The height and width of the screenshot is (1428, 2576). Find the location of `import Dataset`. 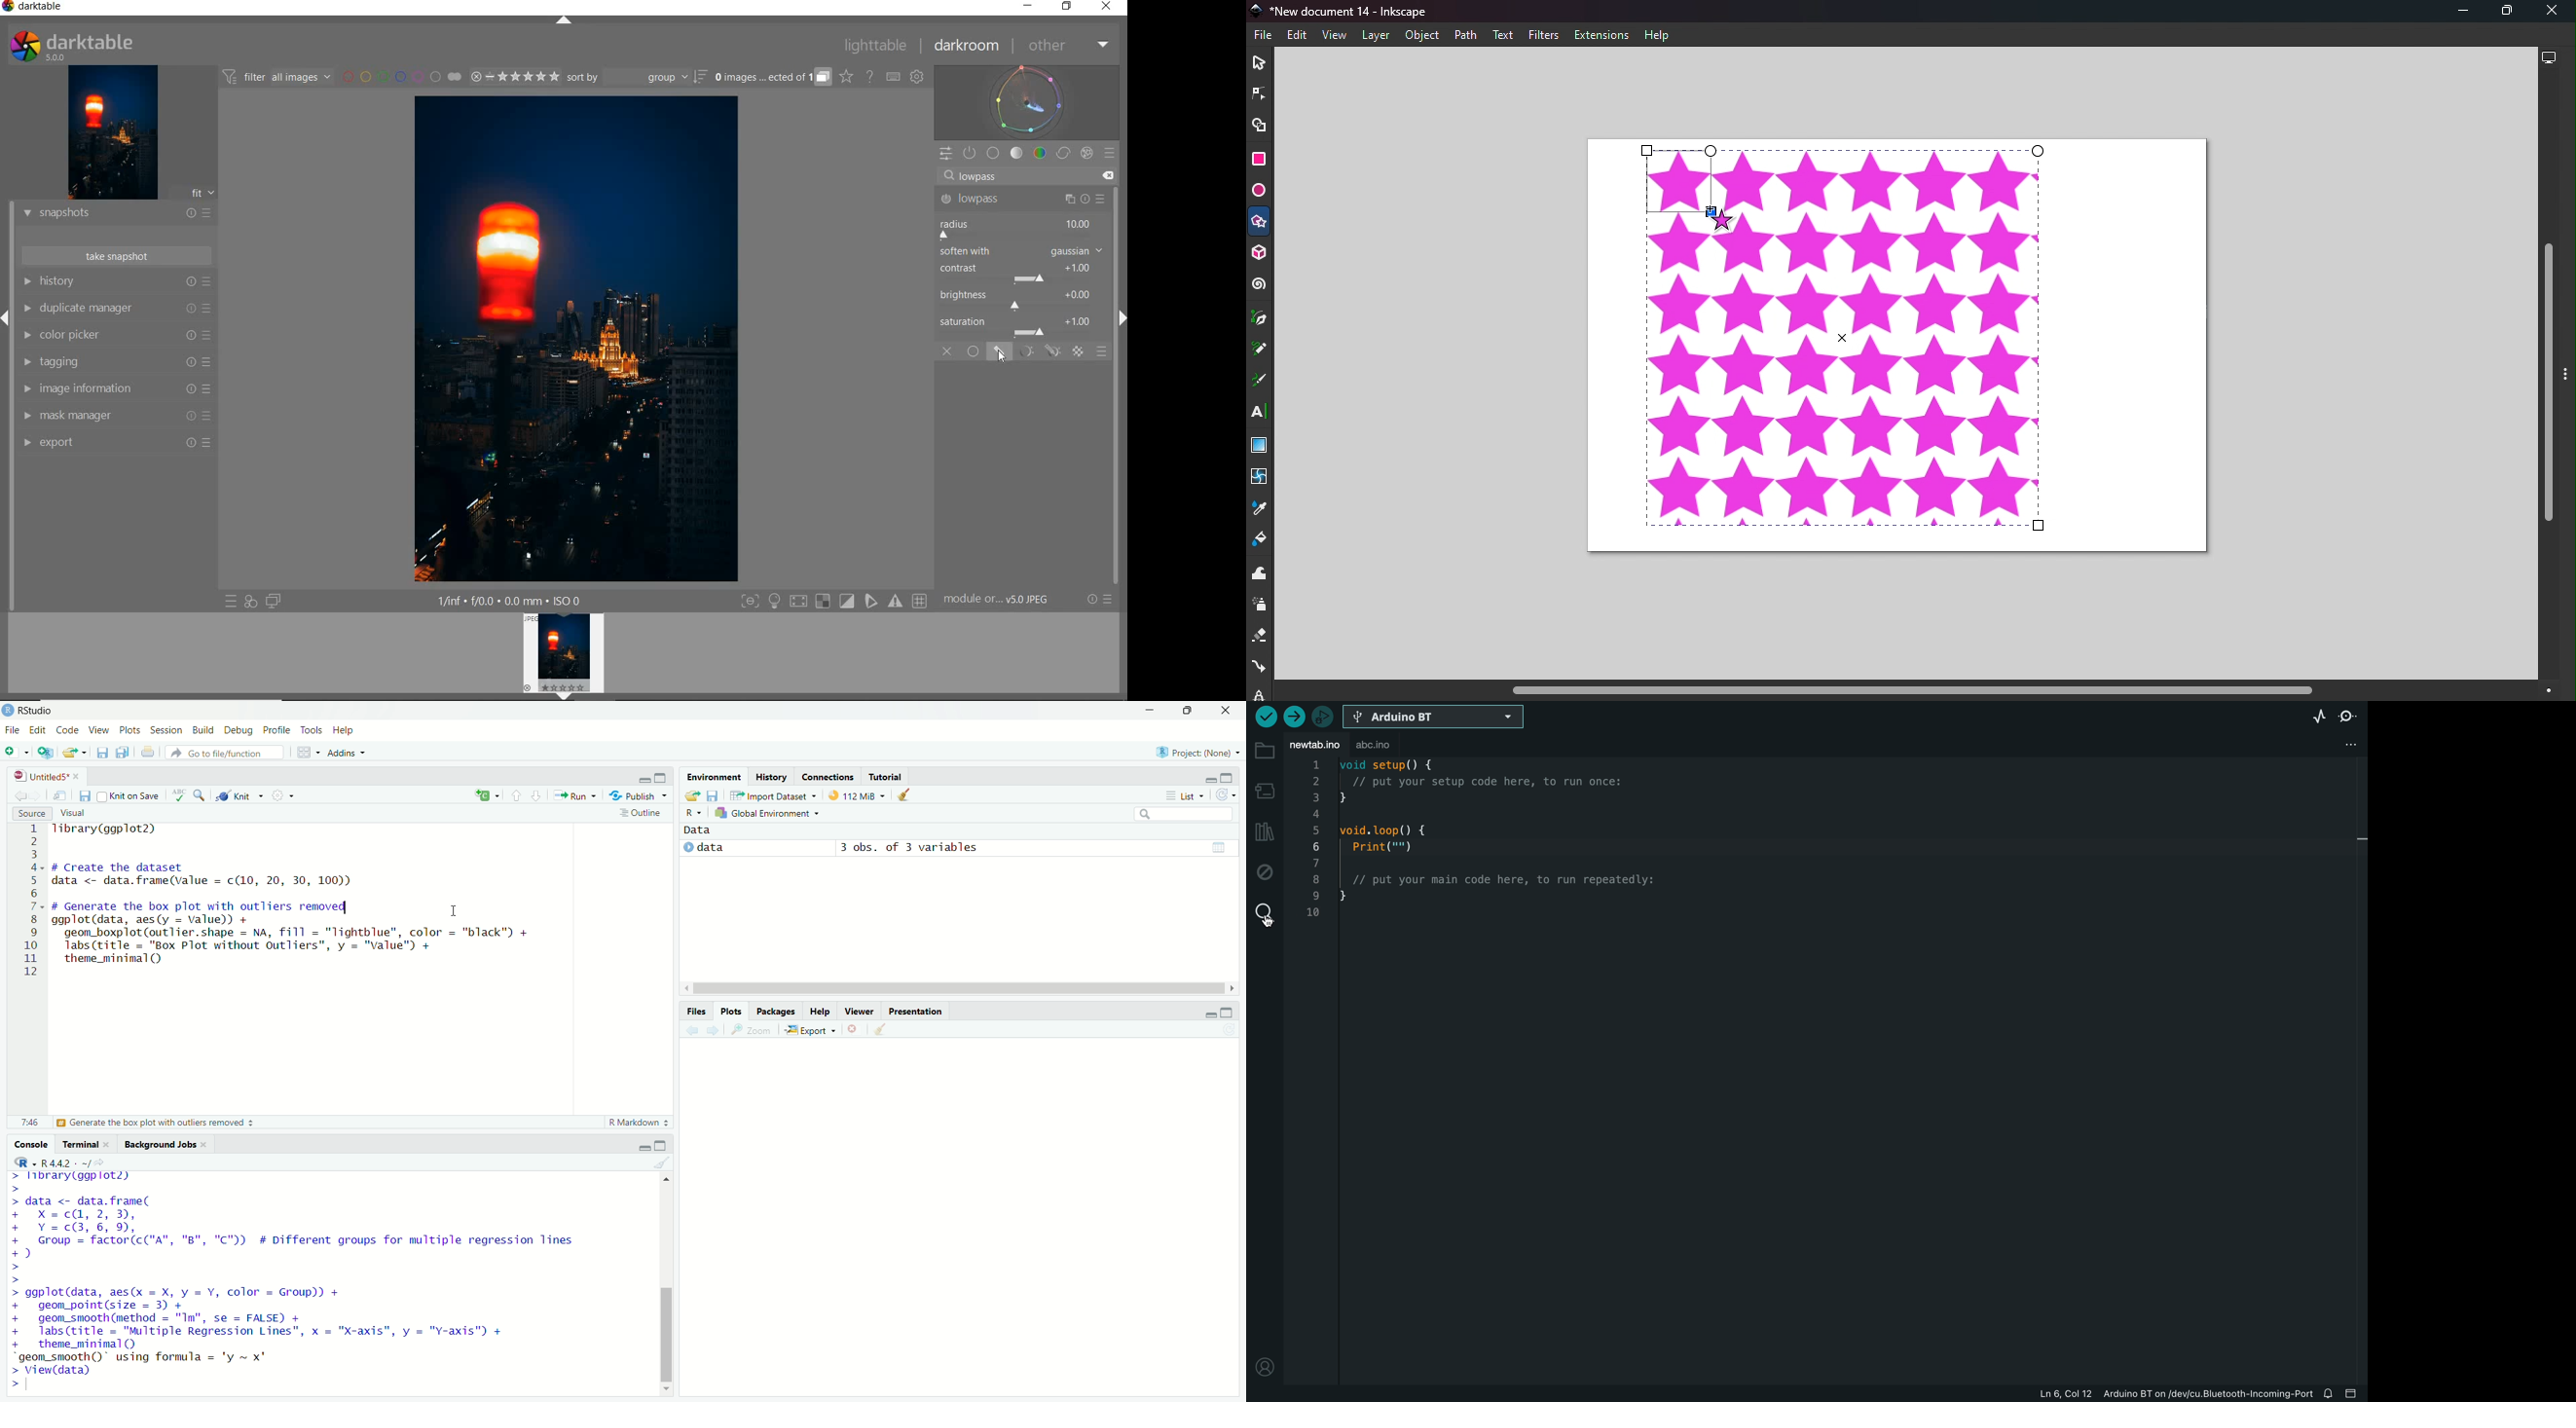

import Dataset is located at coordinates (771, 794).